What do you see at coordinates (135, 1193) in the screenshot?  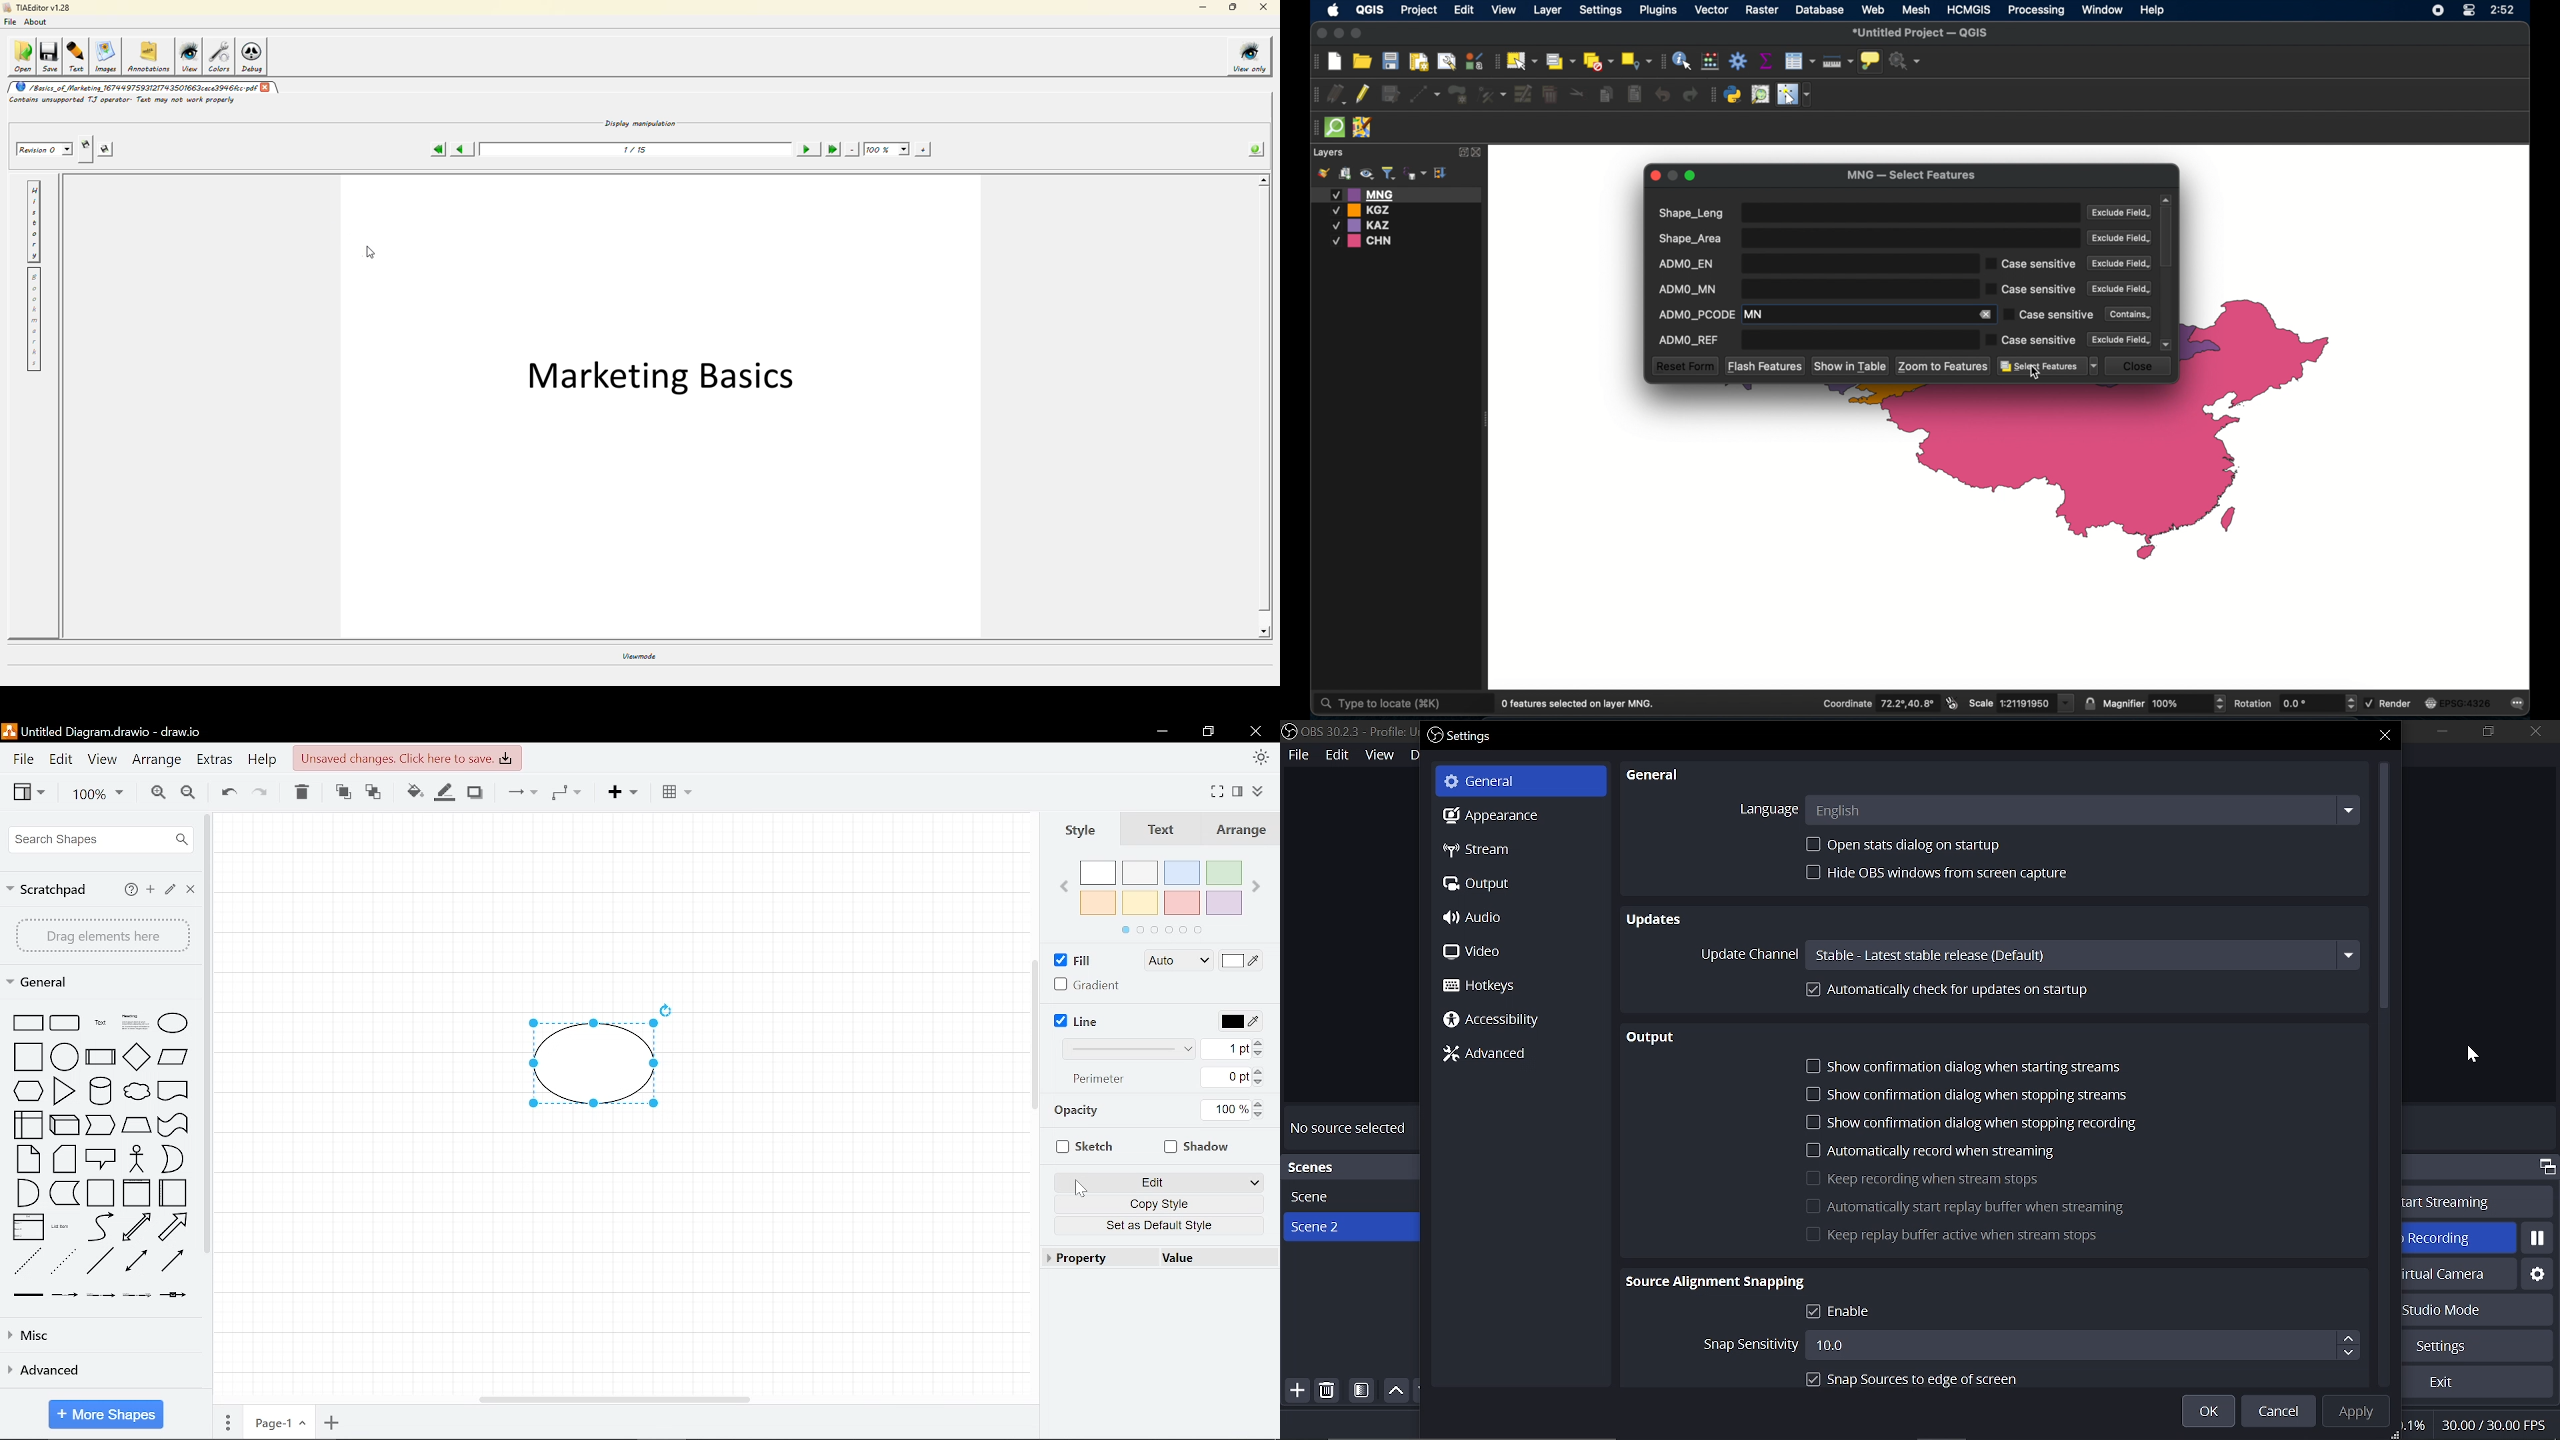 I see `vertical container` at bounding box center [135, 1193].